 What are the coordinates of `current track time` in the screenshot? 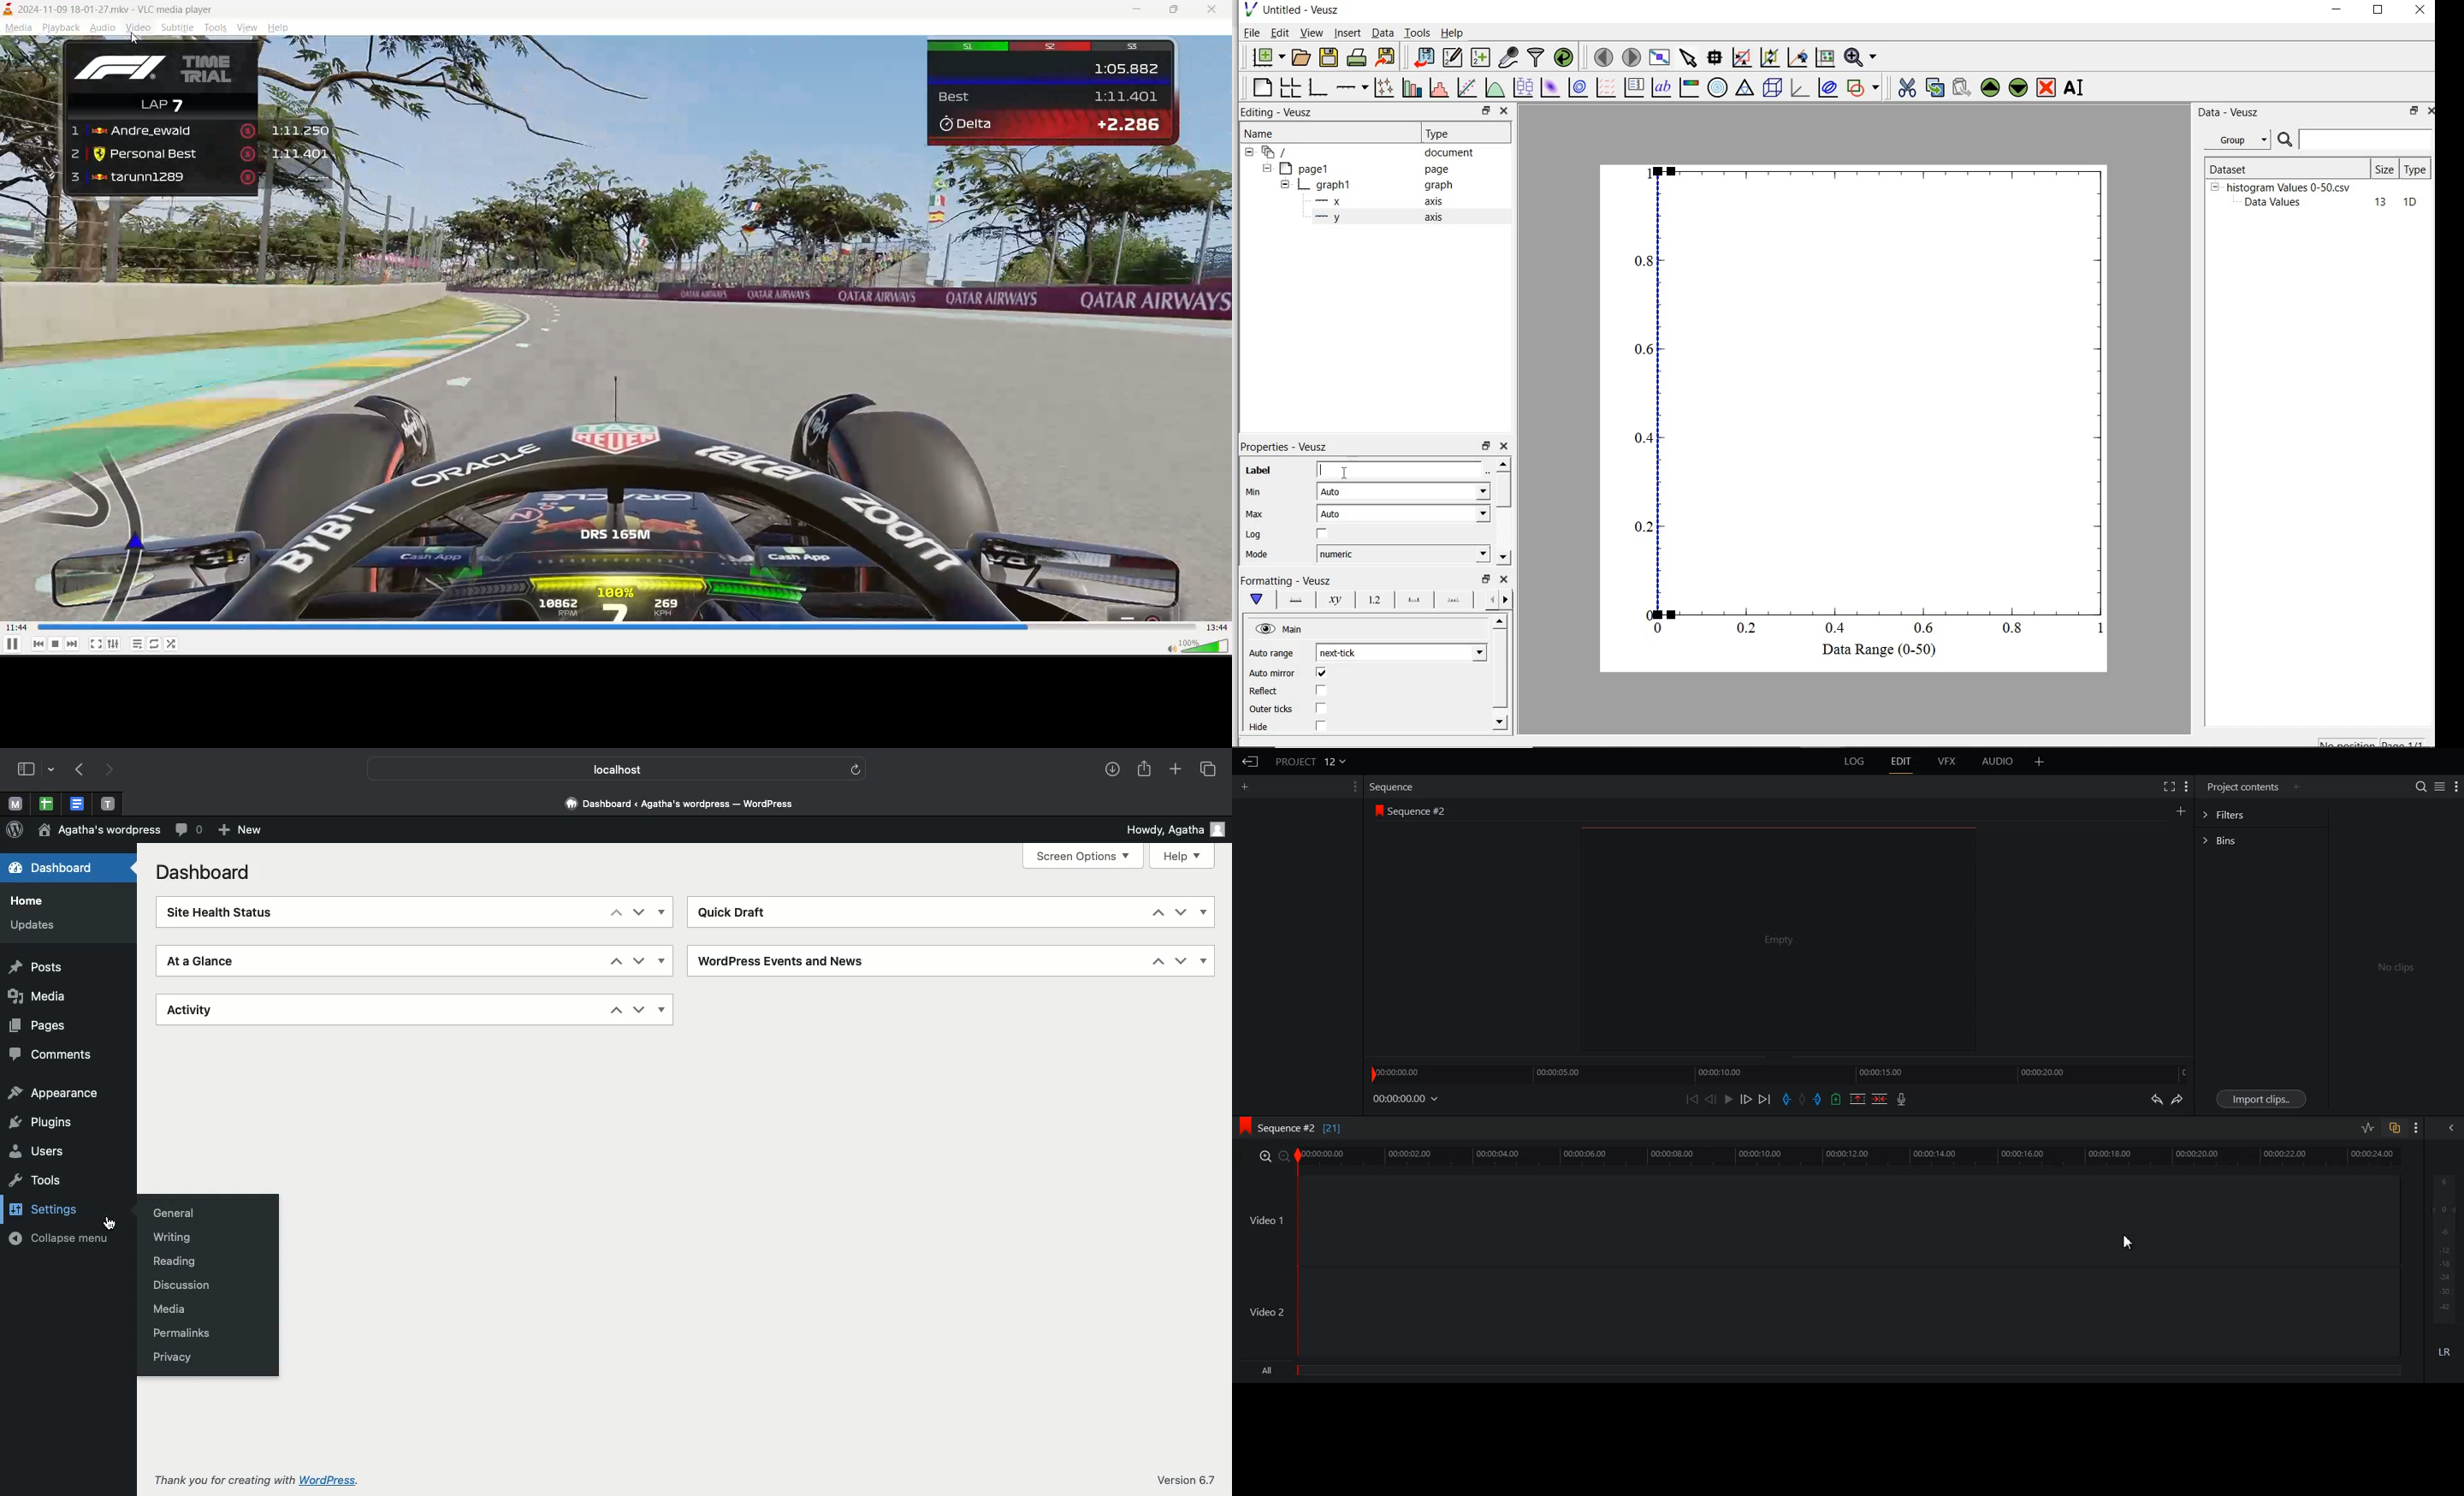 It's located at (17, 627).